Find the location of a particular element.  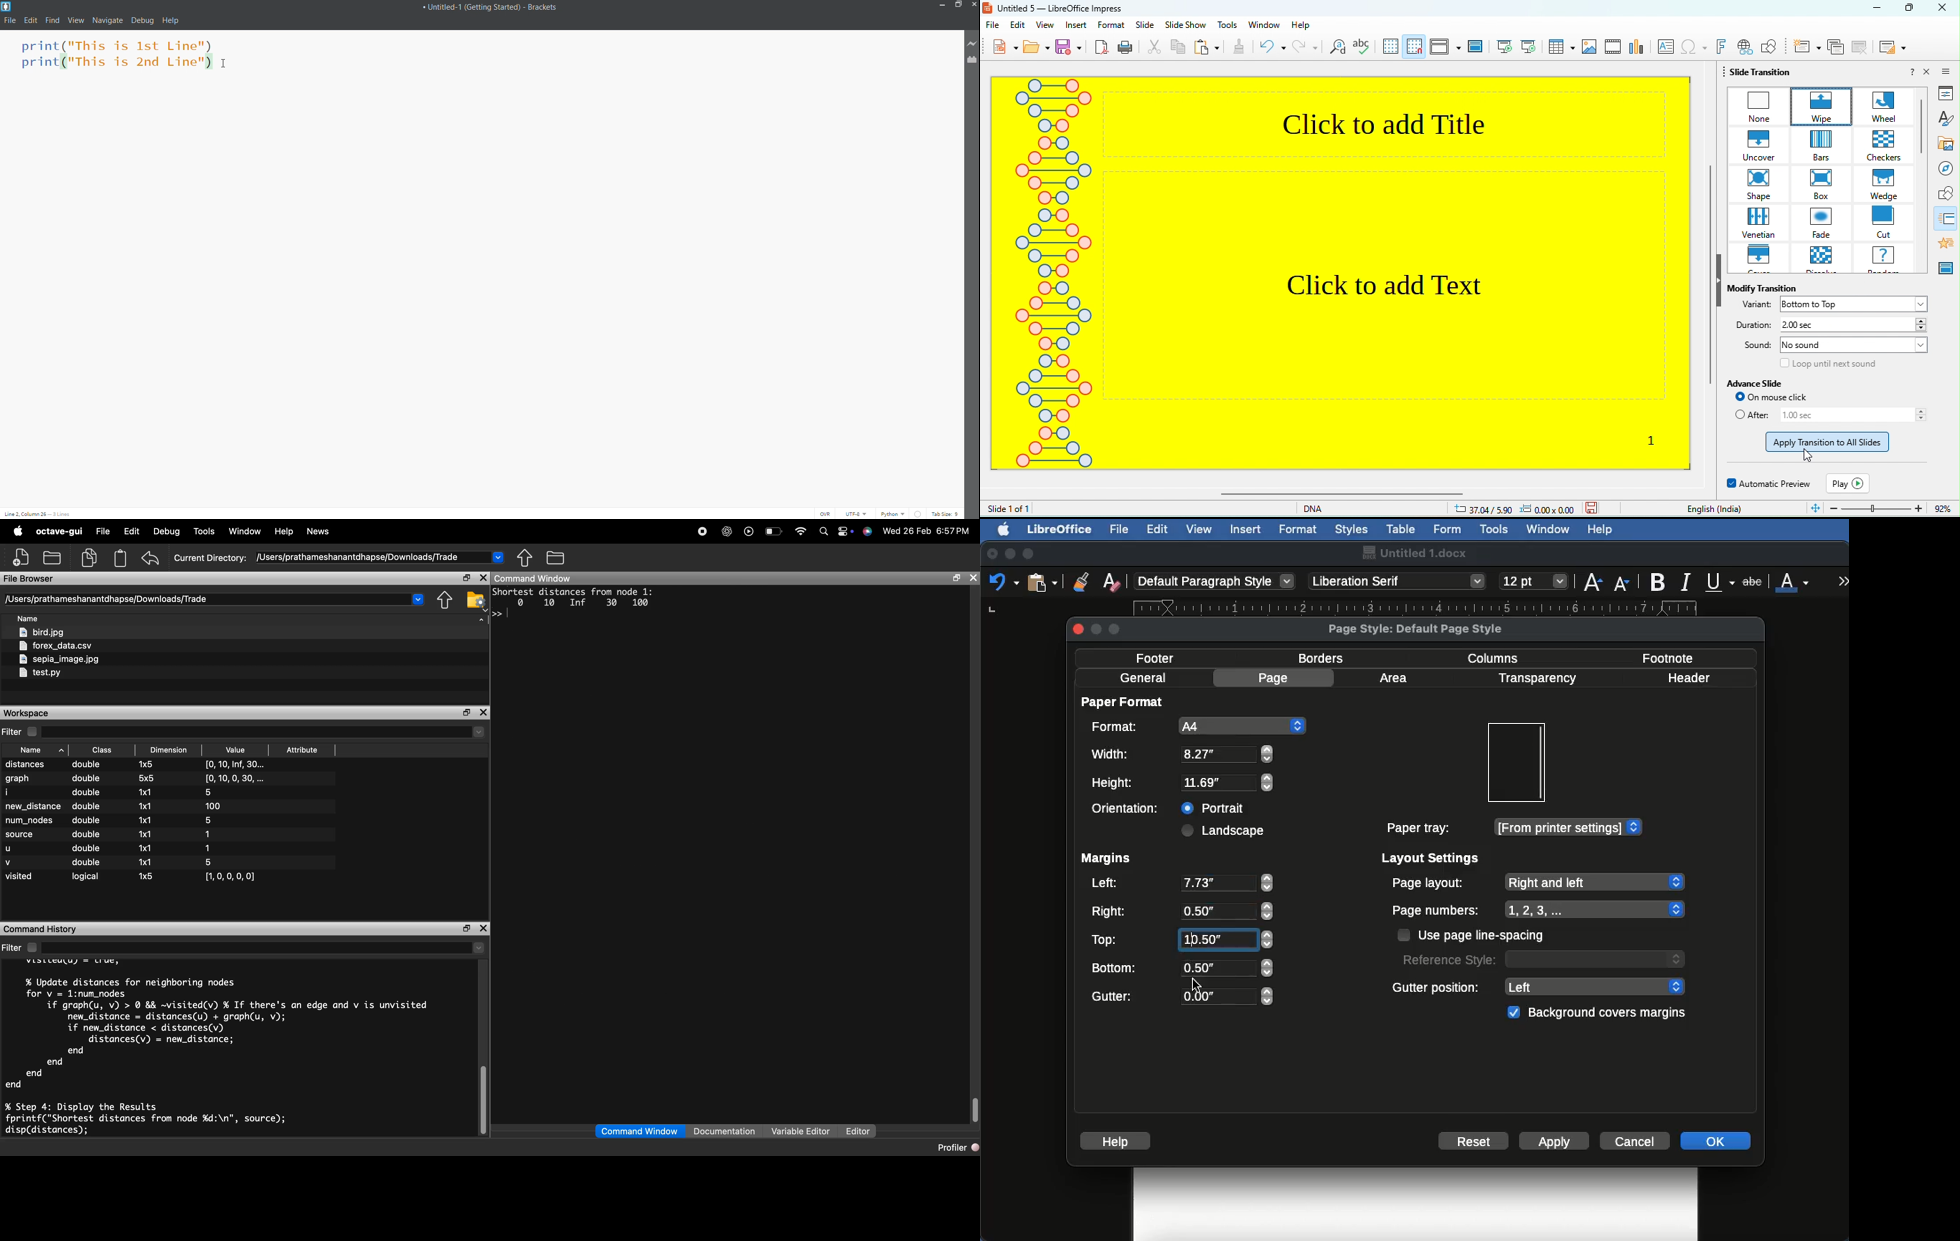

hyperlink is located at coordinates (1743, 49).